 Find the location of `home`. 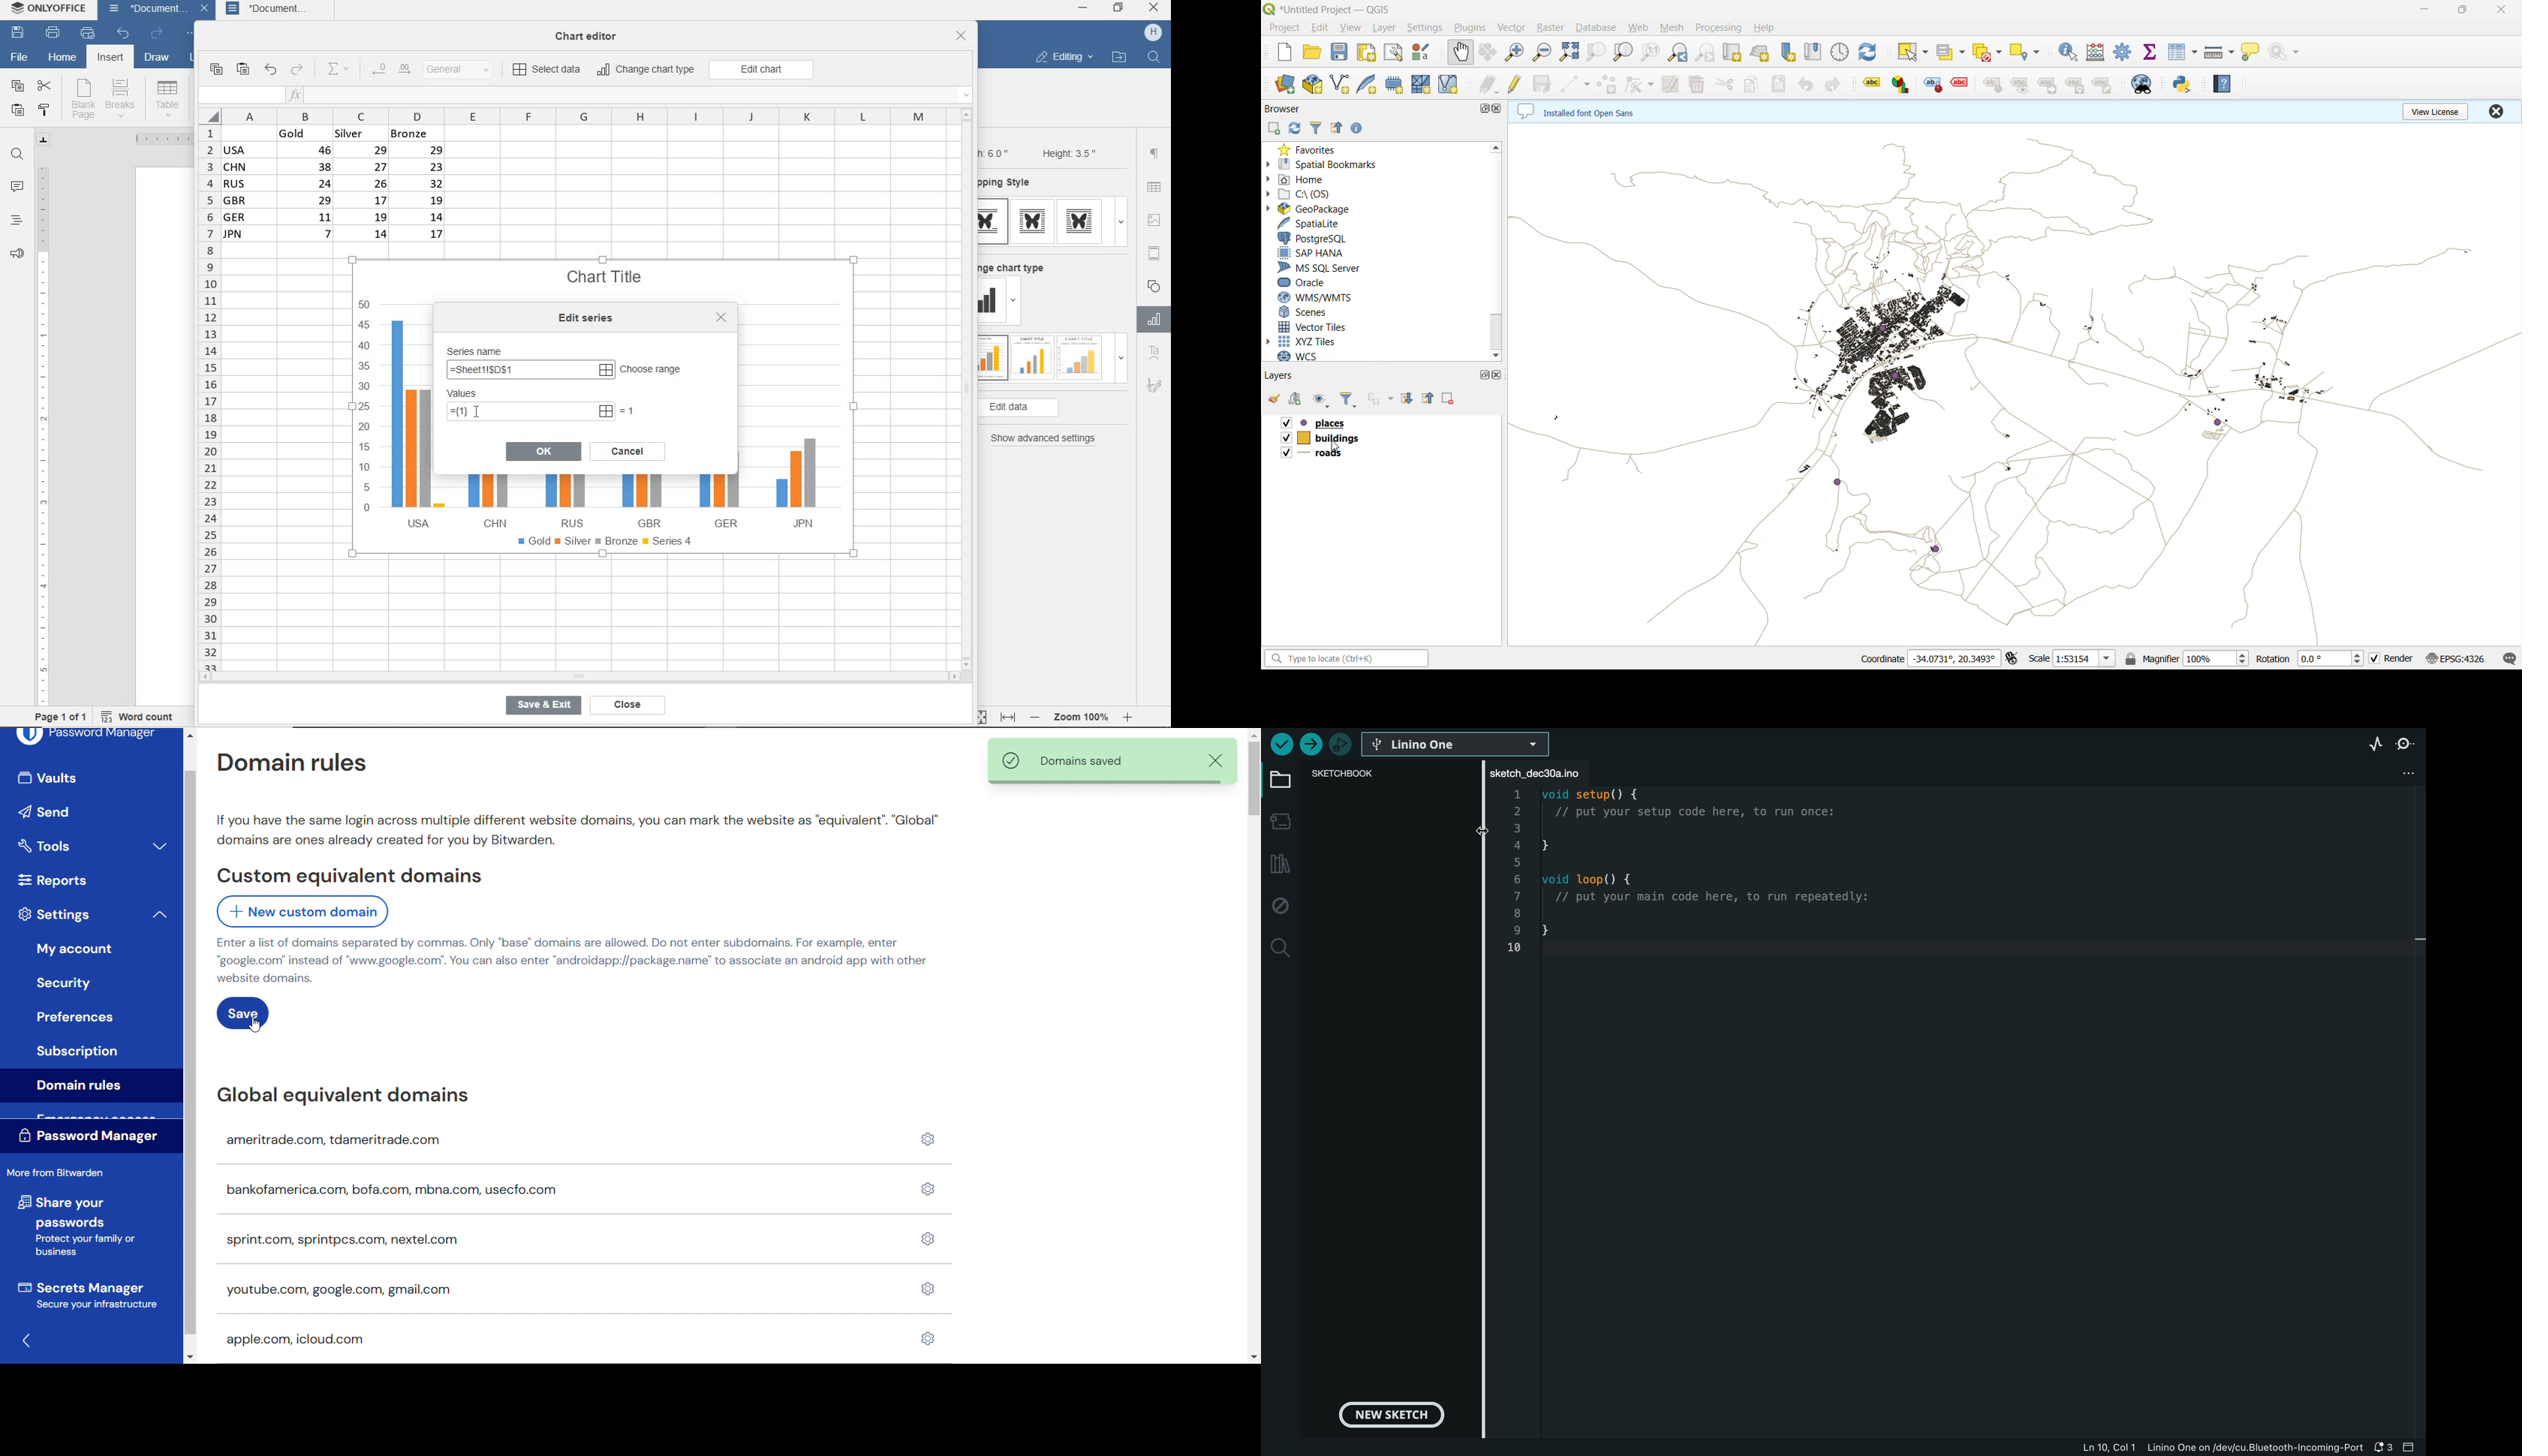

home is located at coordinates (62, 59).